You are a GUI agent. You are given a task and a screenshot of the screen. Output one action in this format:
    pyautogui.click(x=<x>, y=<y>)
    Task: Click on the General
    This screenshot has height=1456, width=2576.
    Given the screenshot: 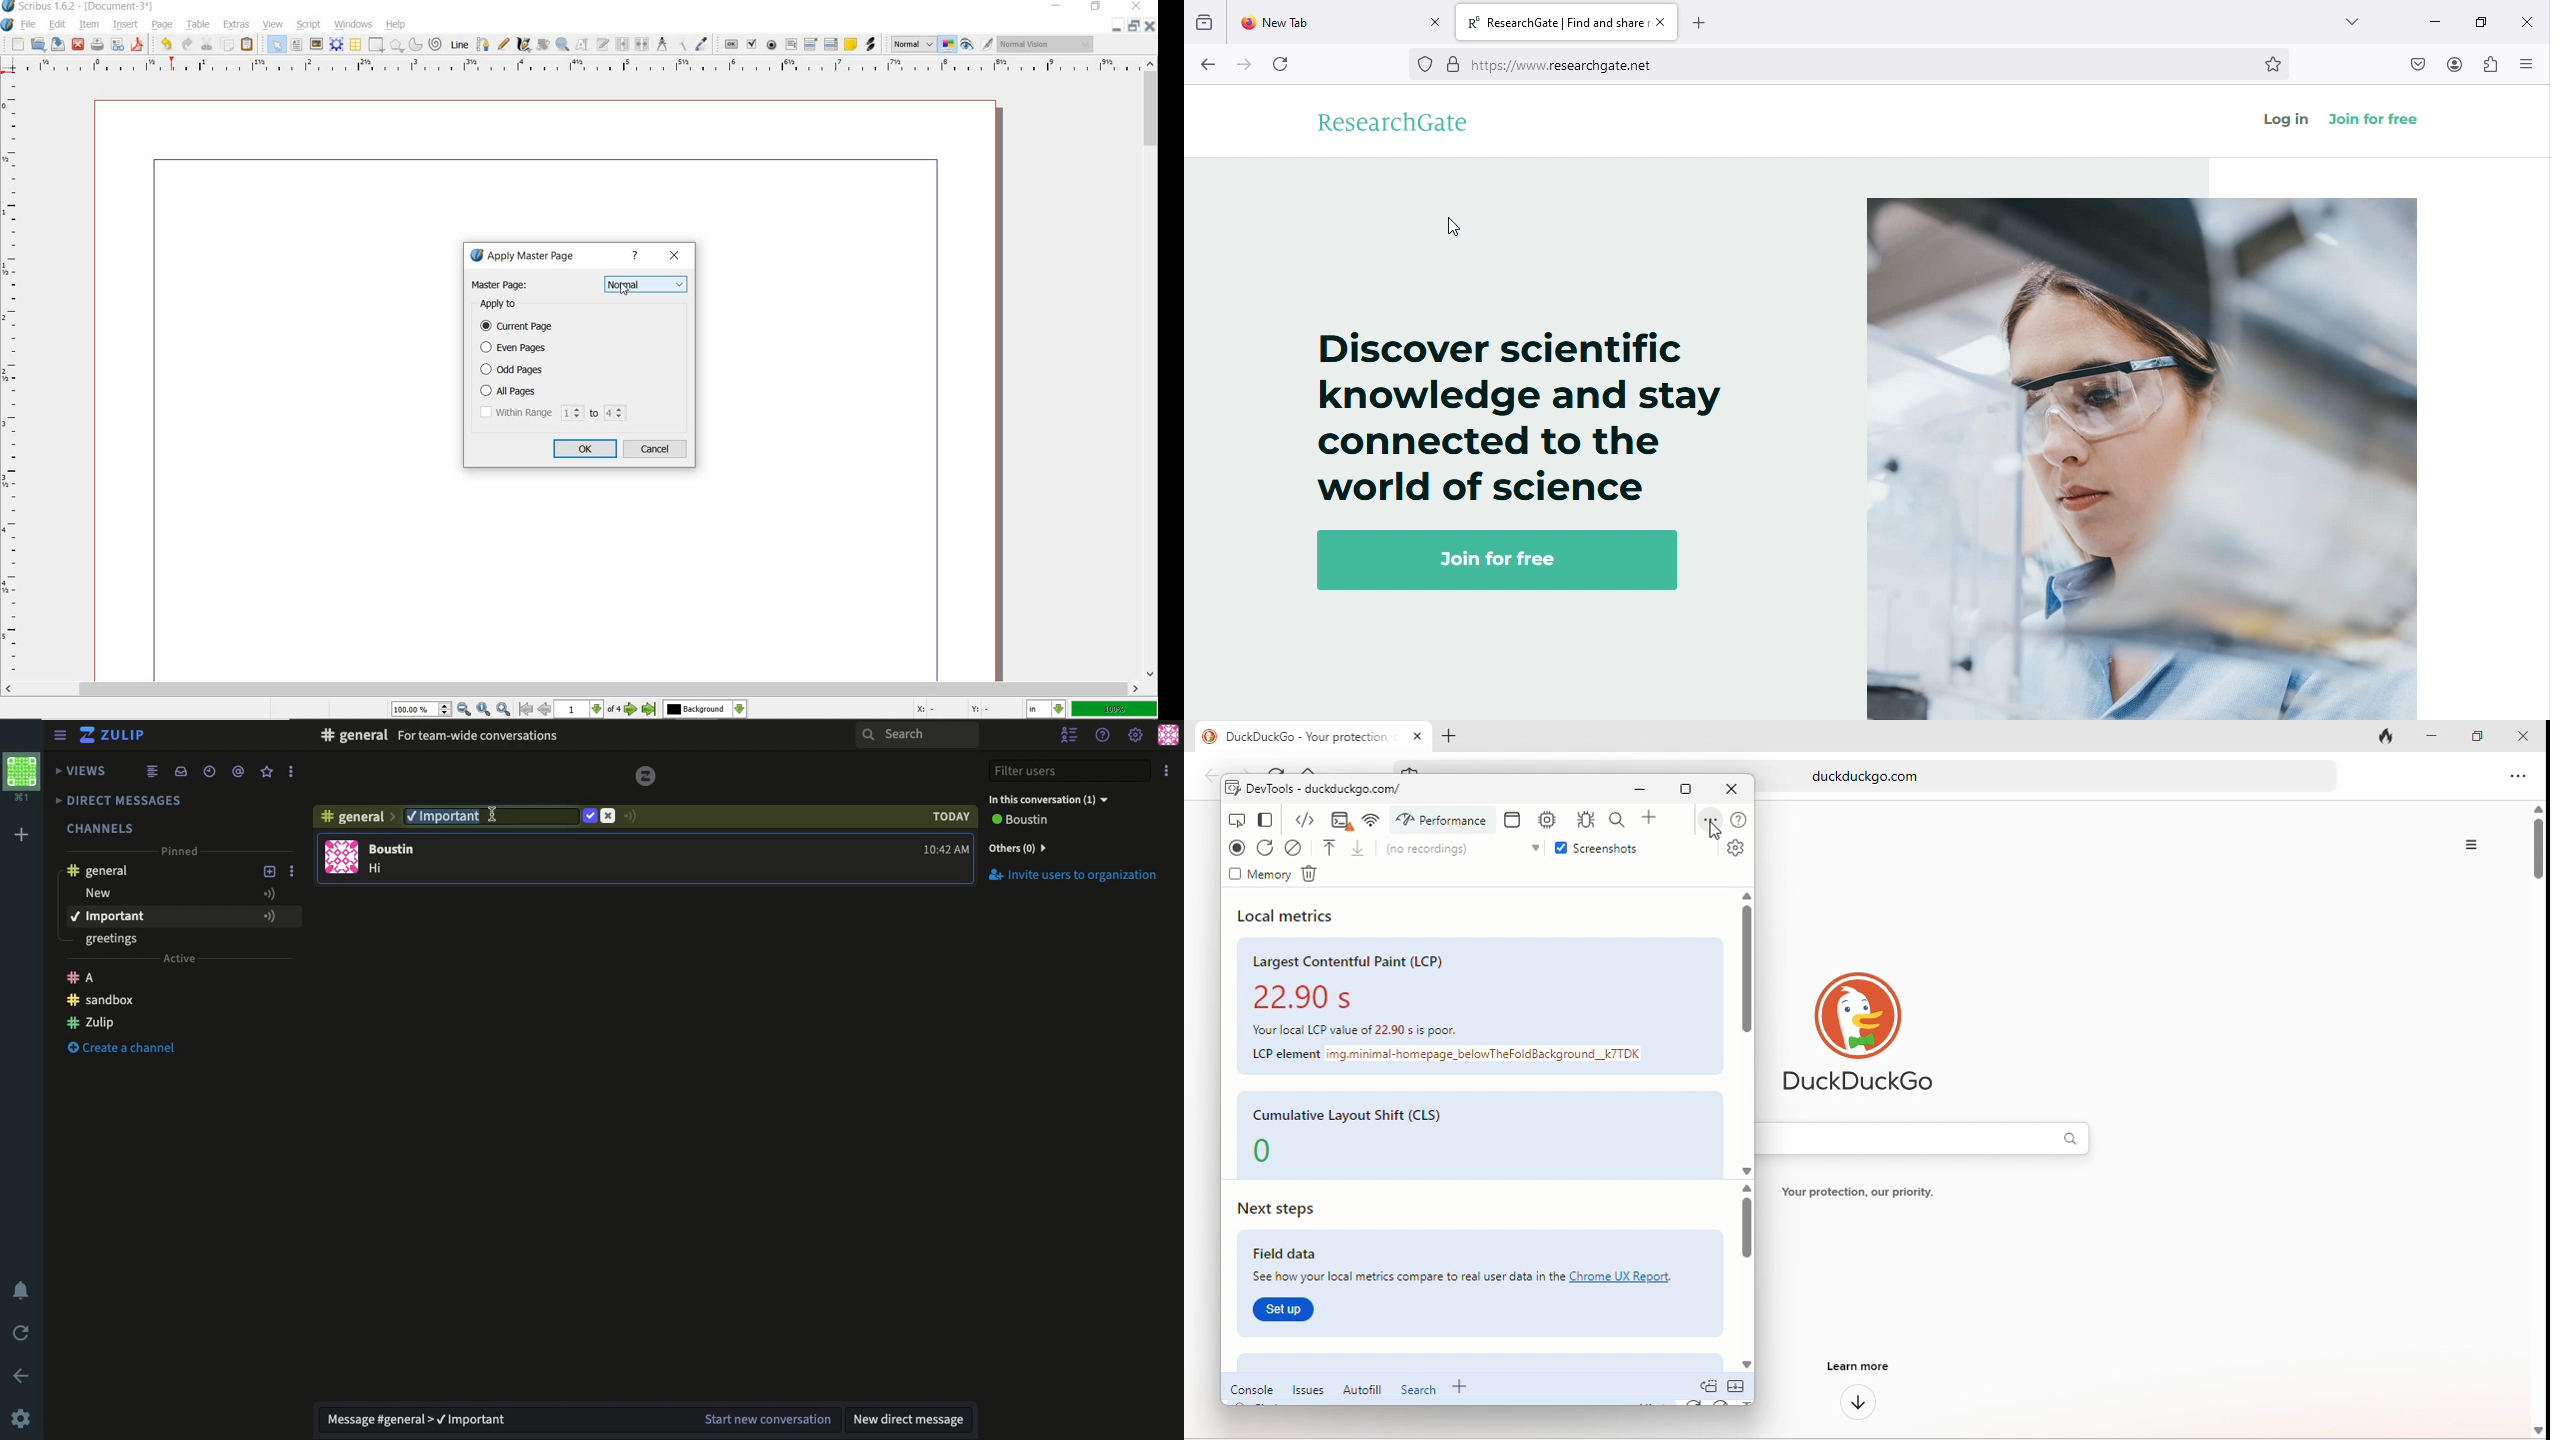 What is the action you would take?
    pyautogui.click(x=105, y=870)
    